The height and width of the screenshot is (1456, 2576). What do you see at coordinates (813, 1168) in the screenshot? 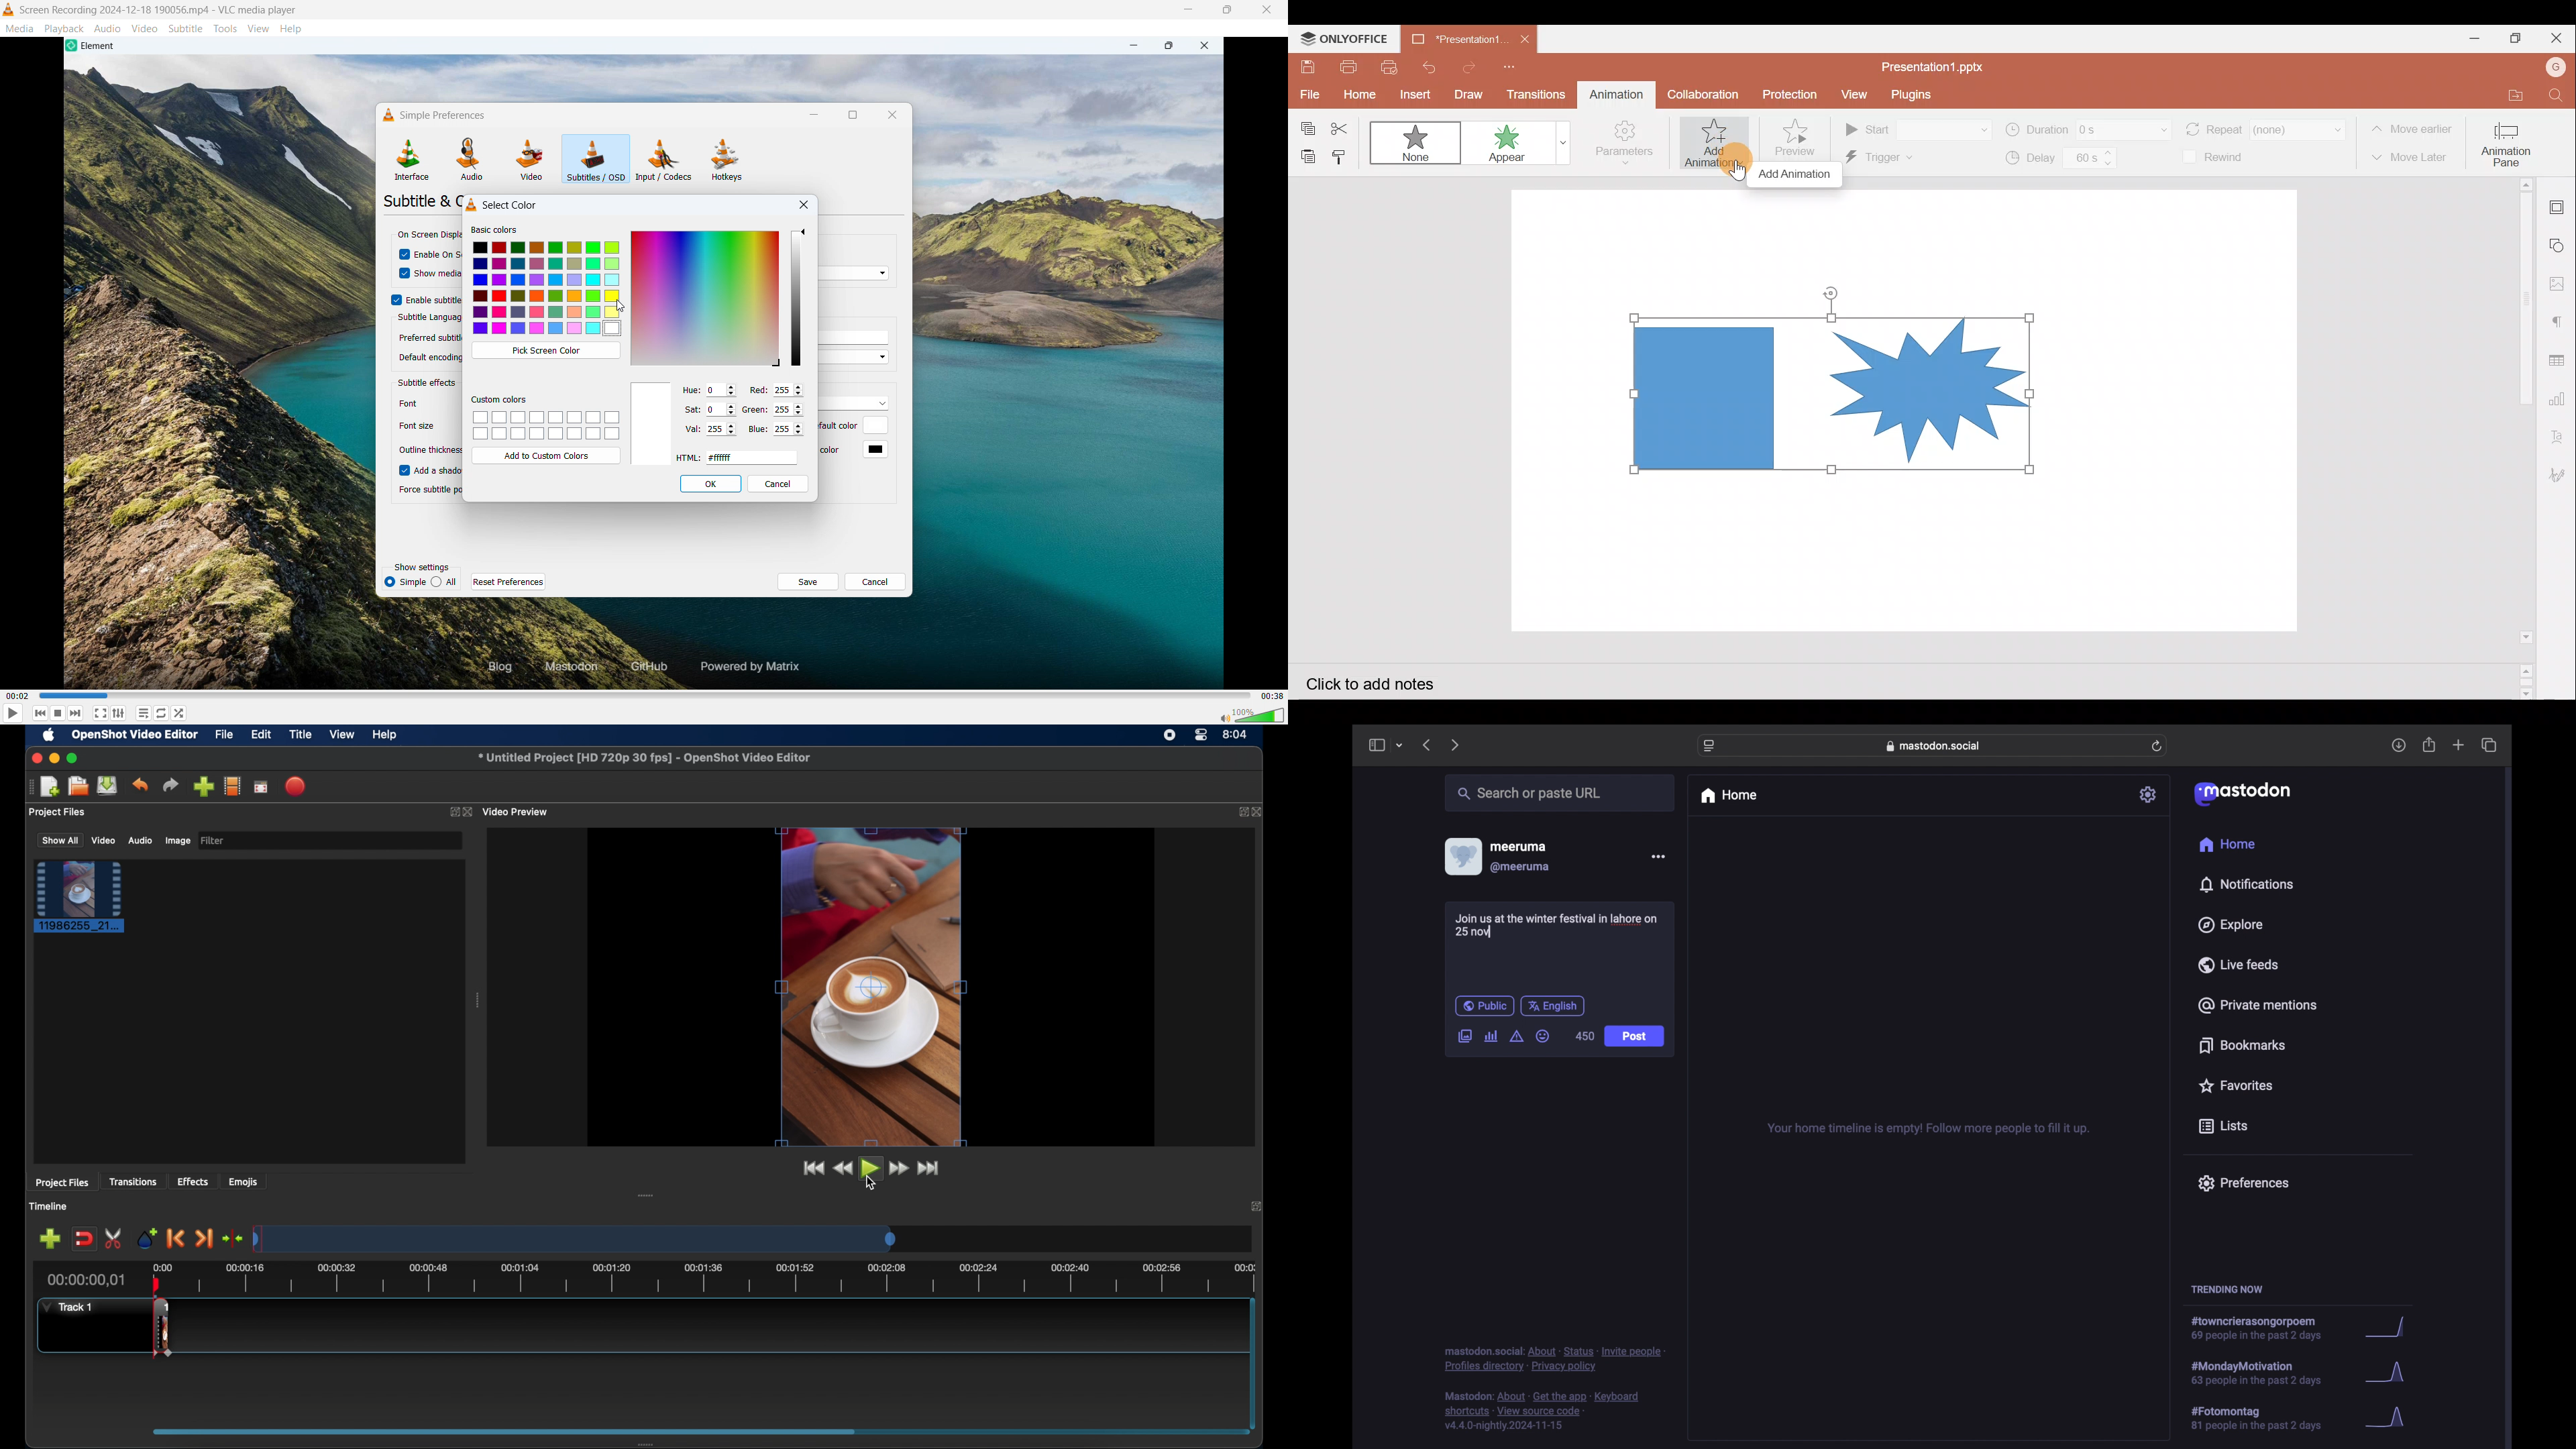
I see `jump to start` at bounding box center [813, 1168].